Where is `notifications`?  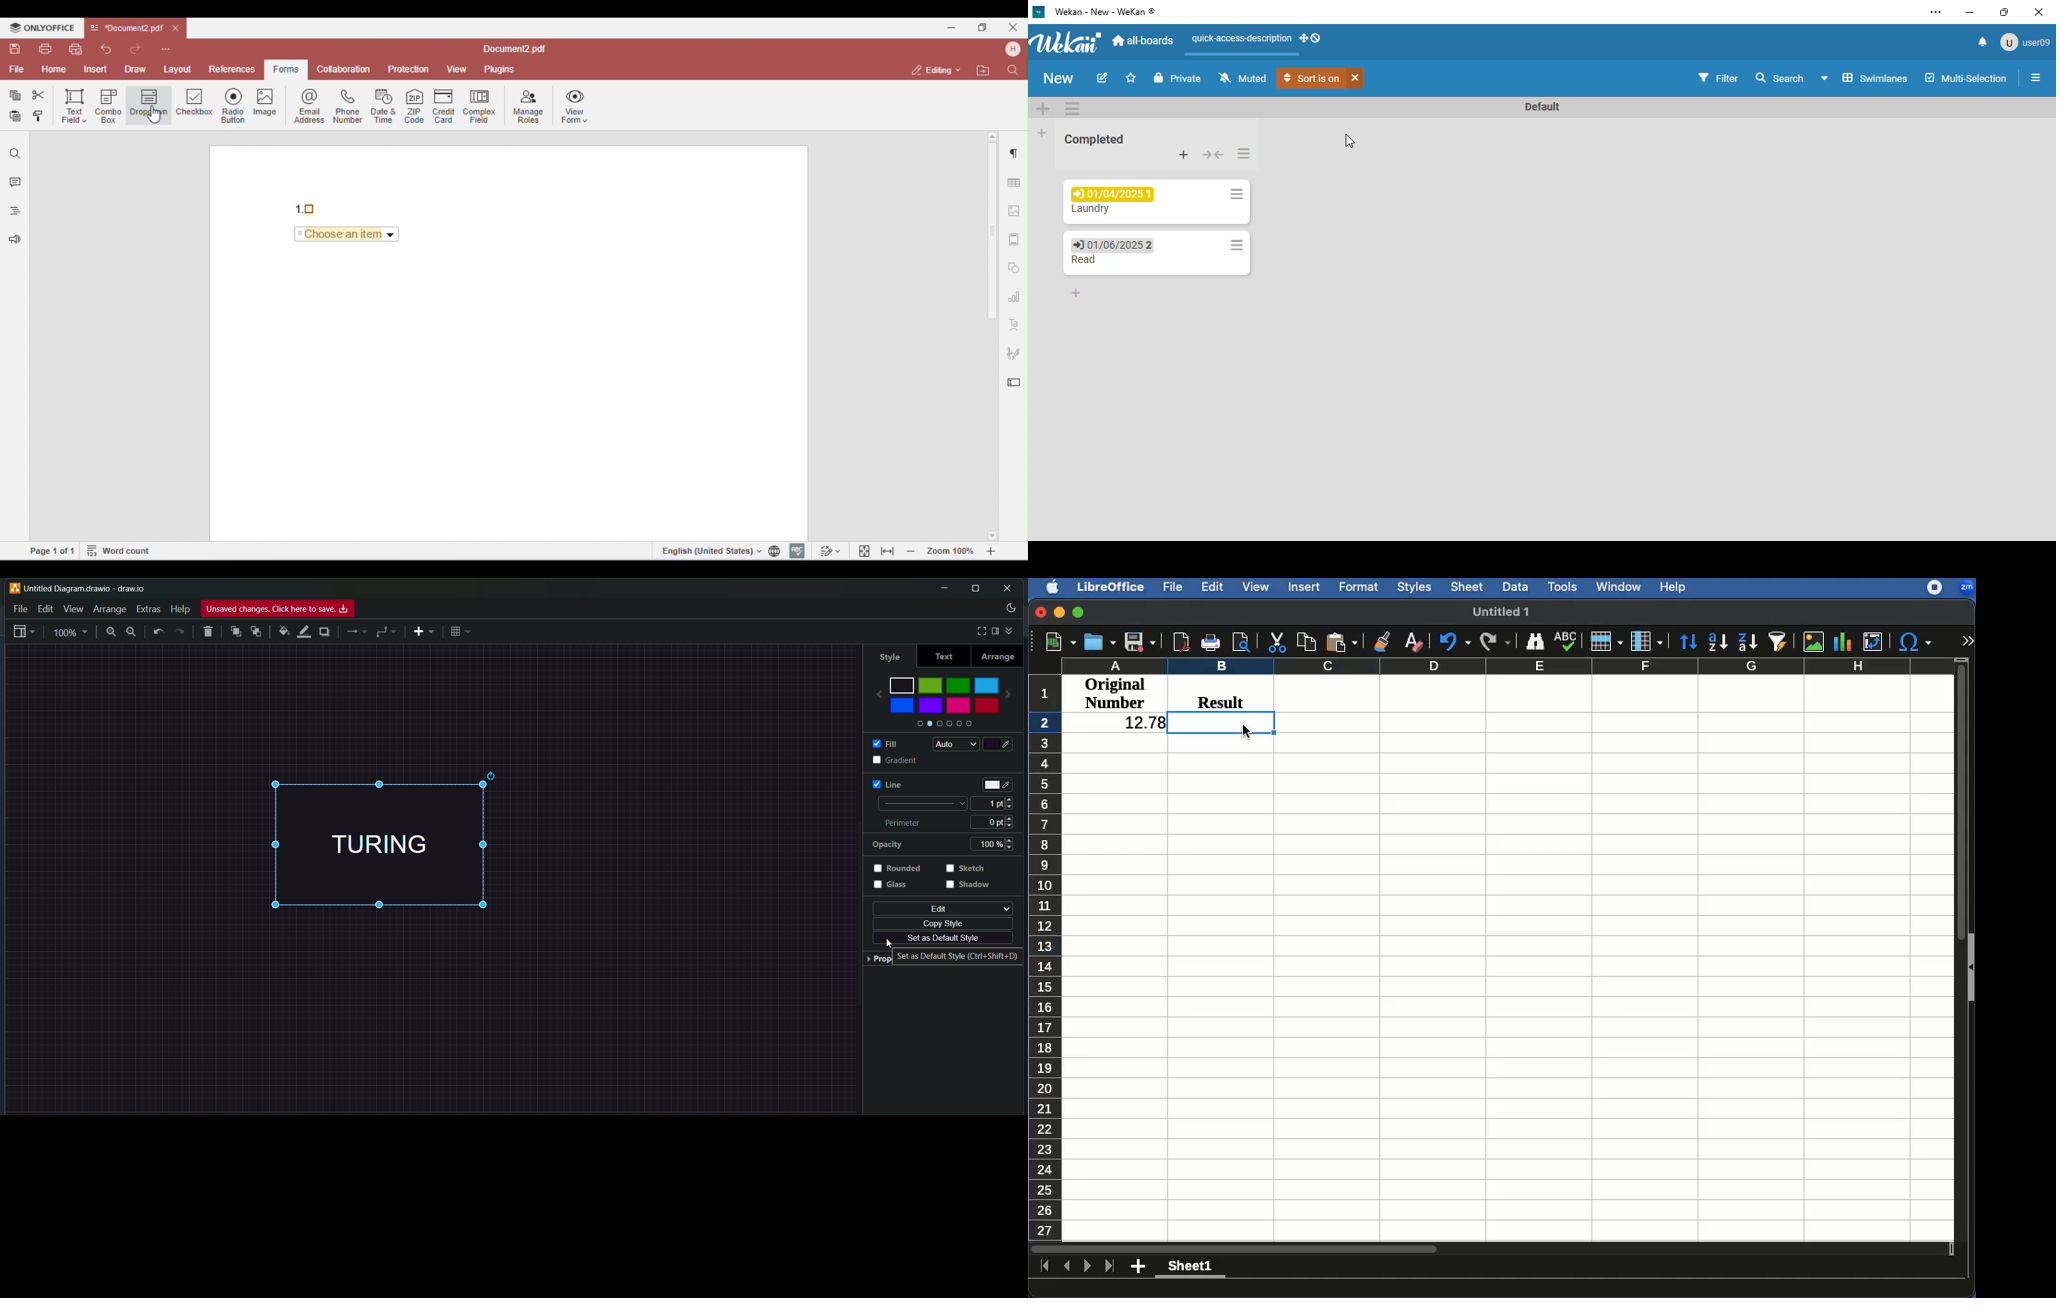 notifications is located at coordinates (1983, 42).